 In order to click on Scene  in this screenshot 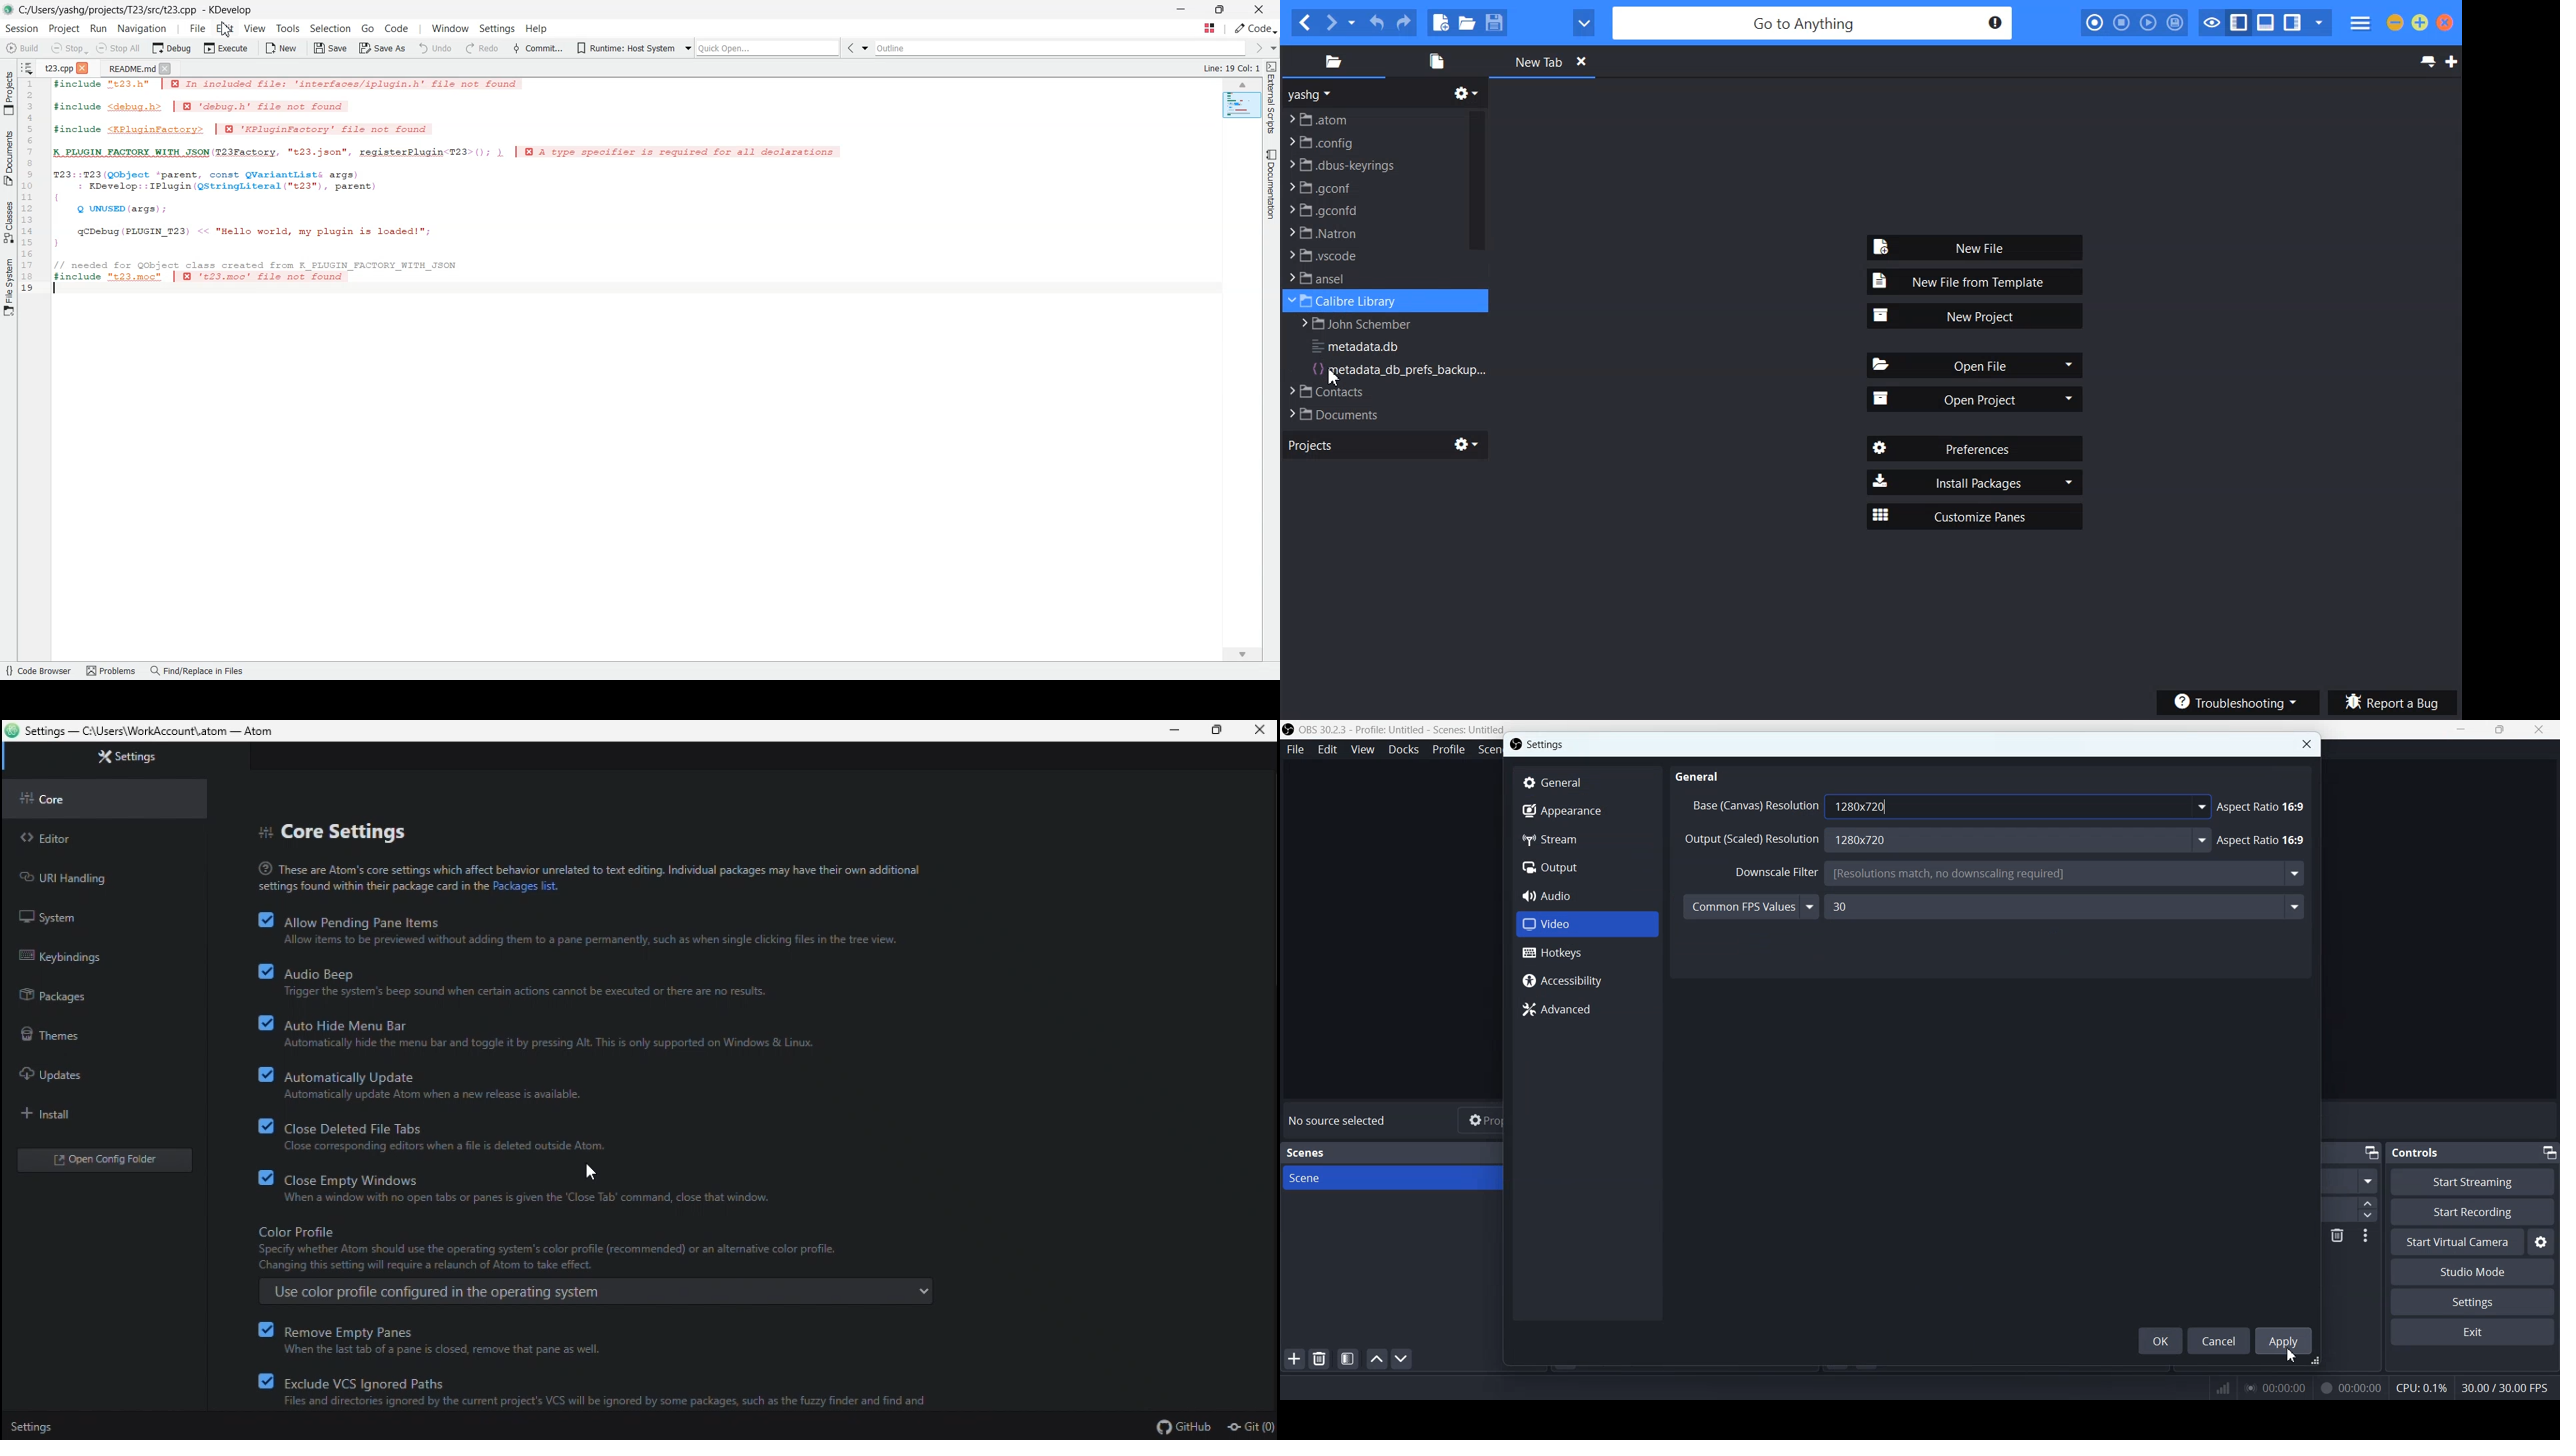, I will do `click(1391, 1177)`.